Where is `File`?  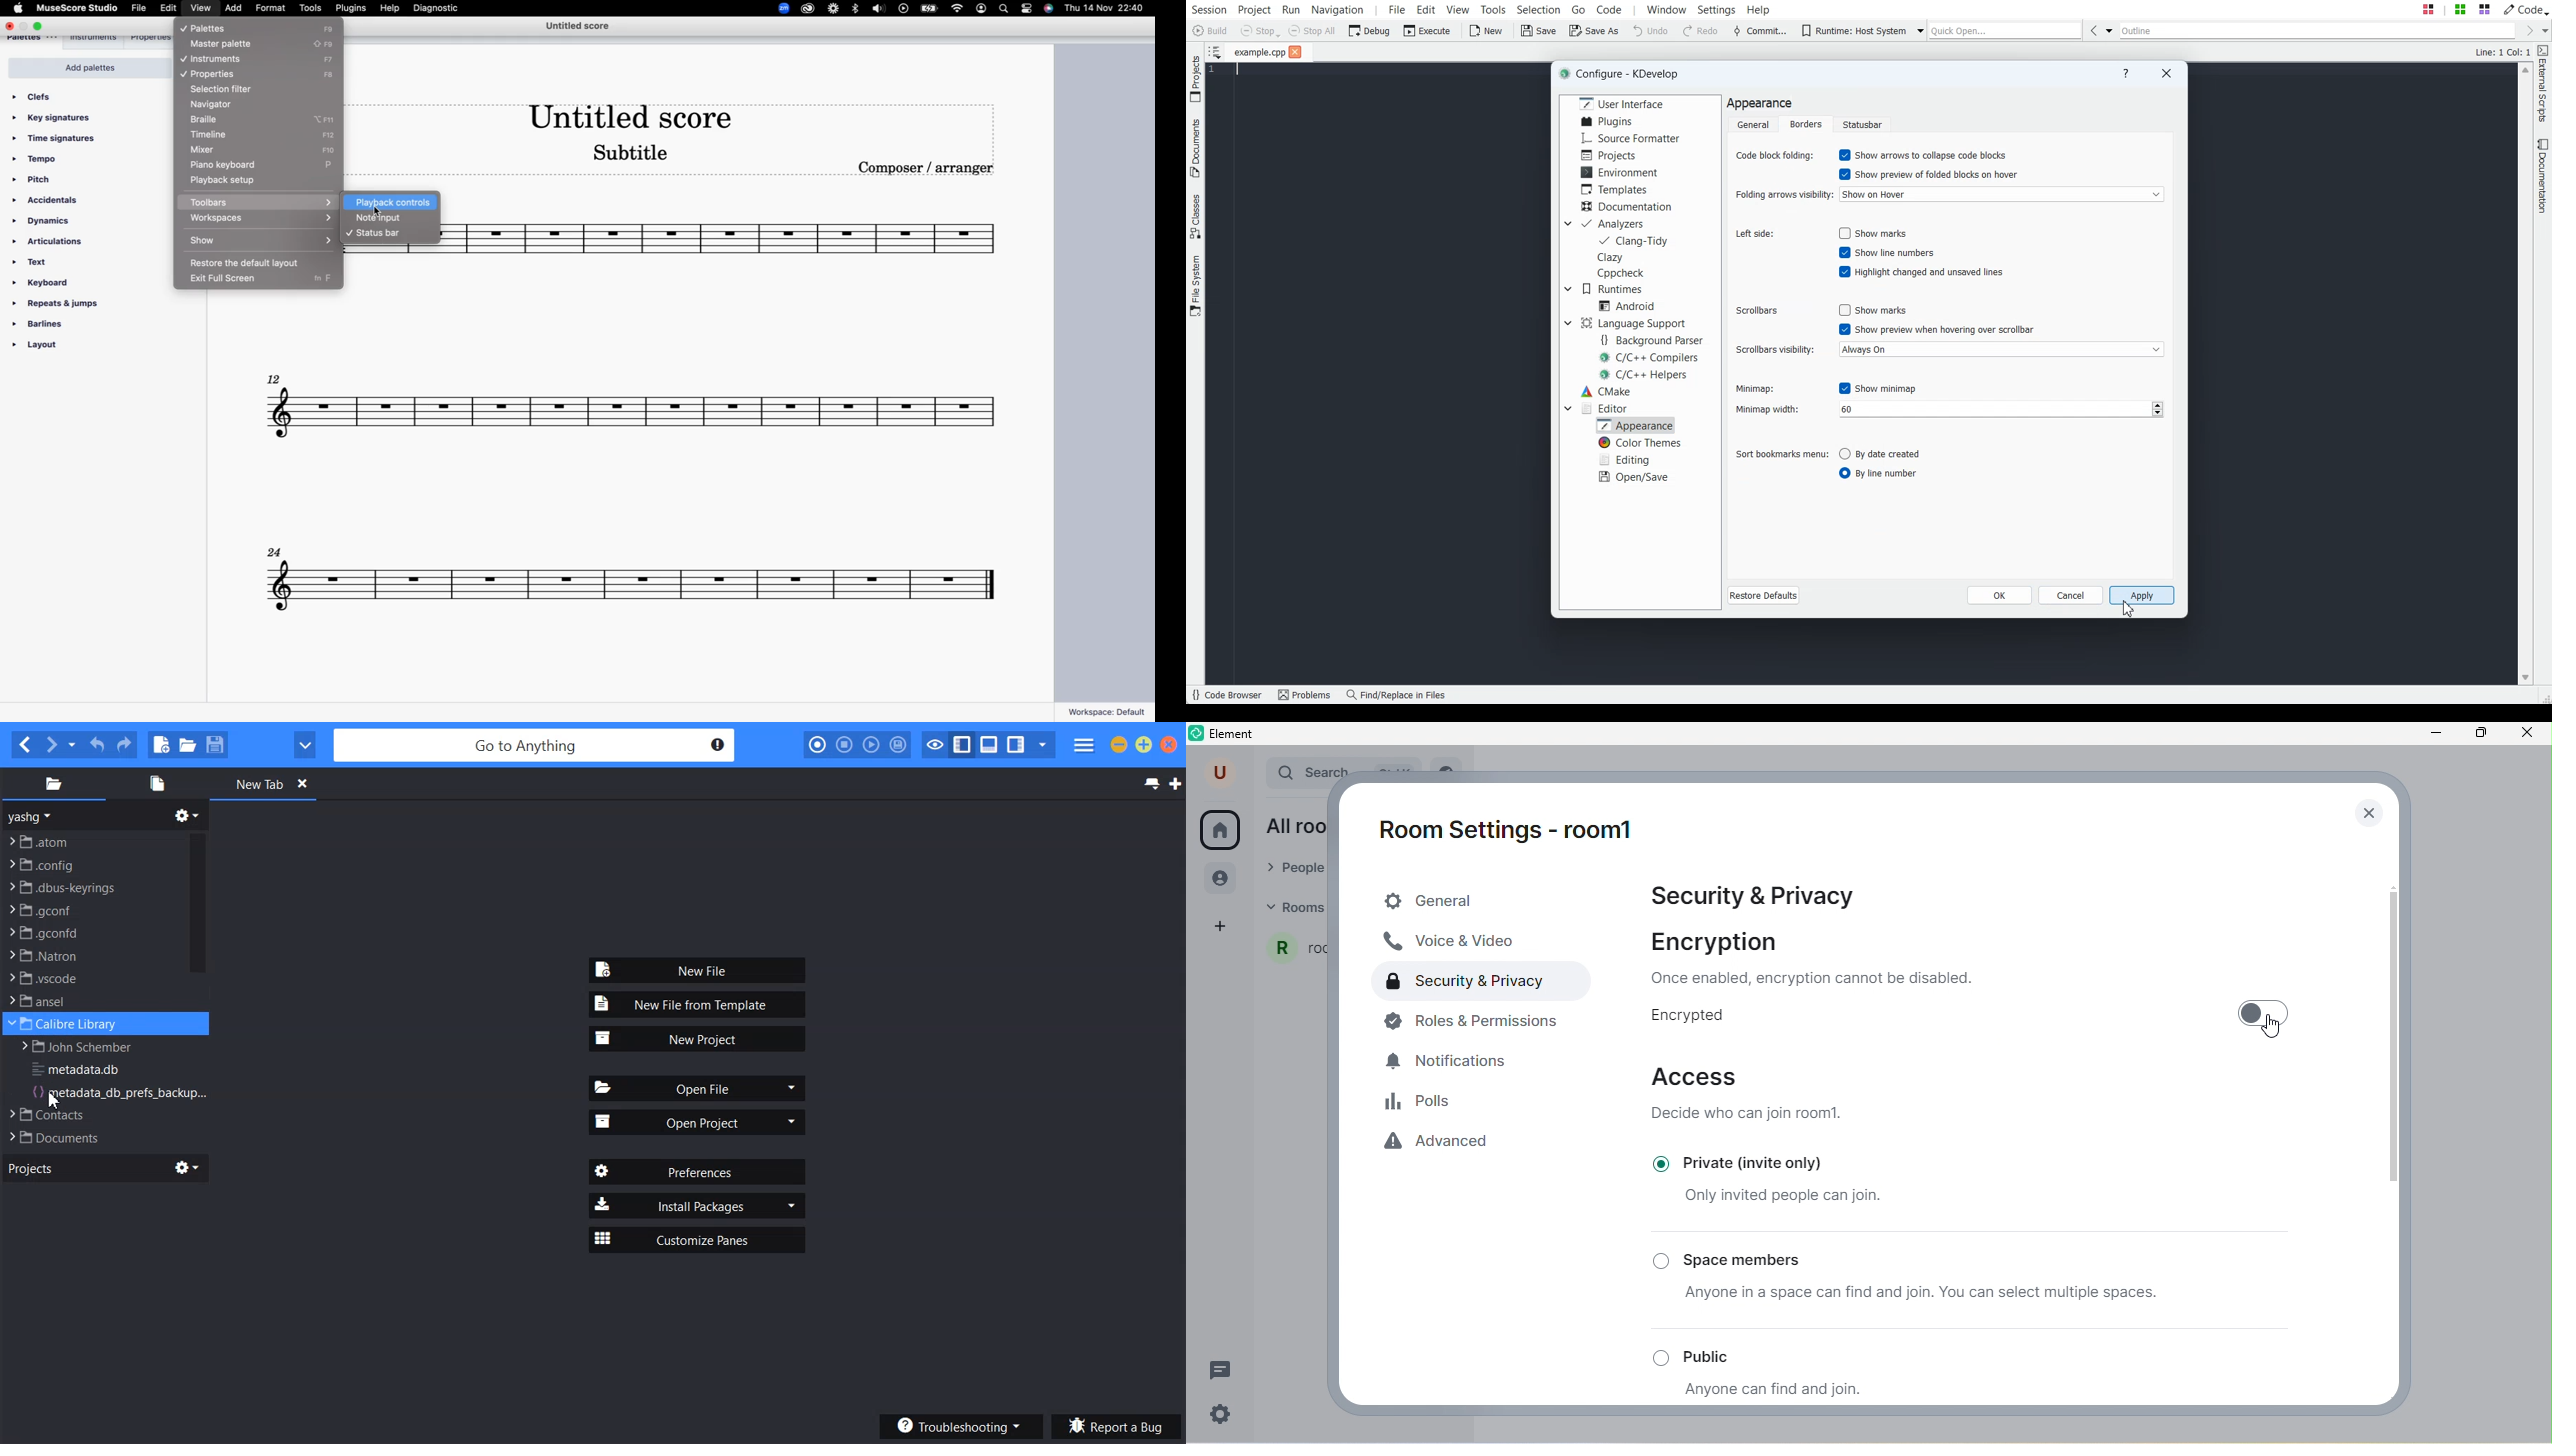 File is located at coordinates (90, 1137).